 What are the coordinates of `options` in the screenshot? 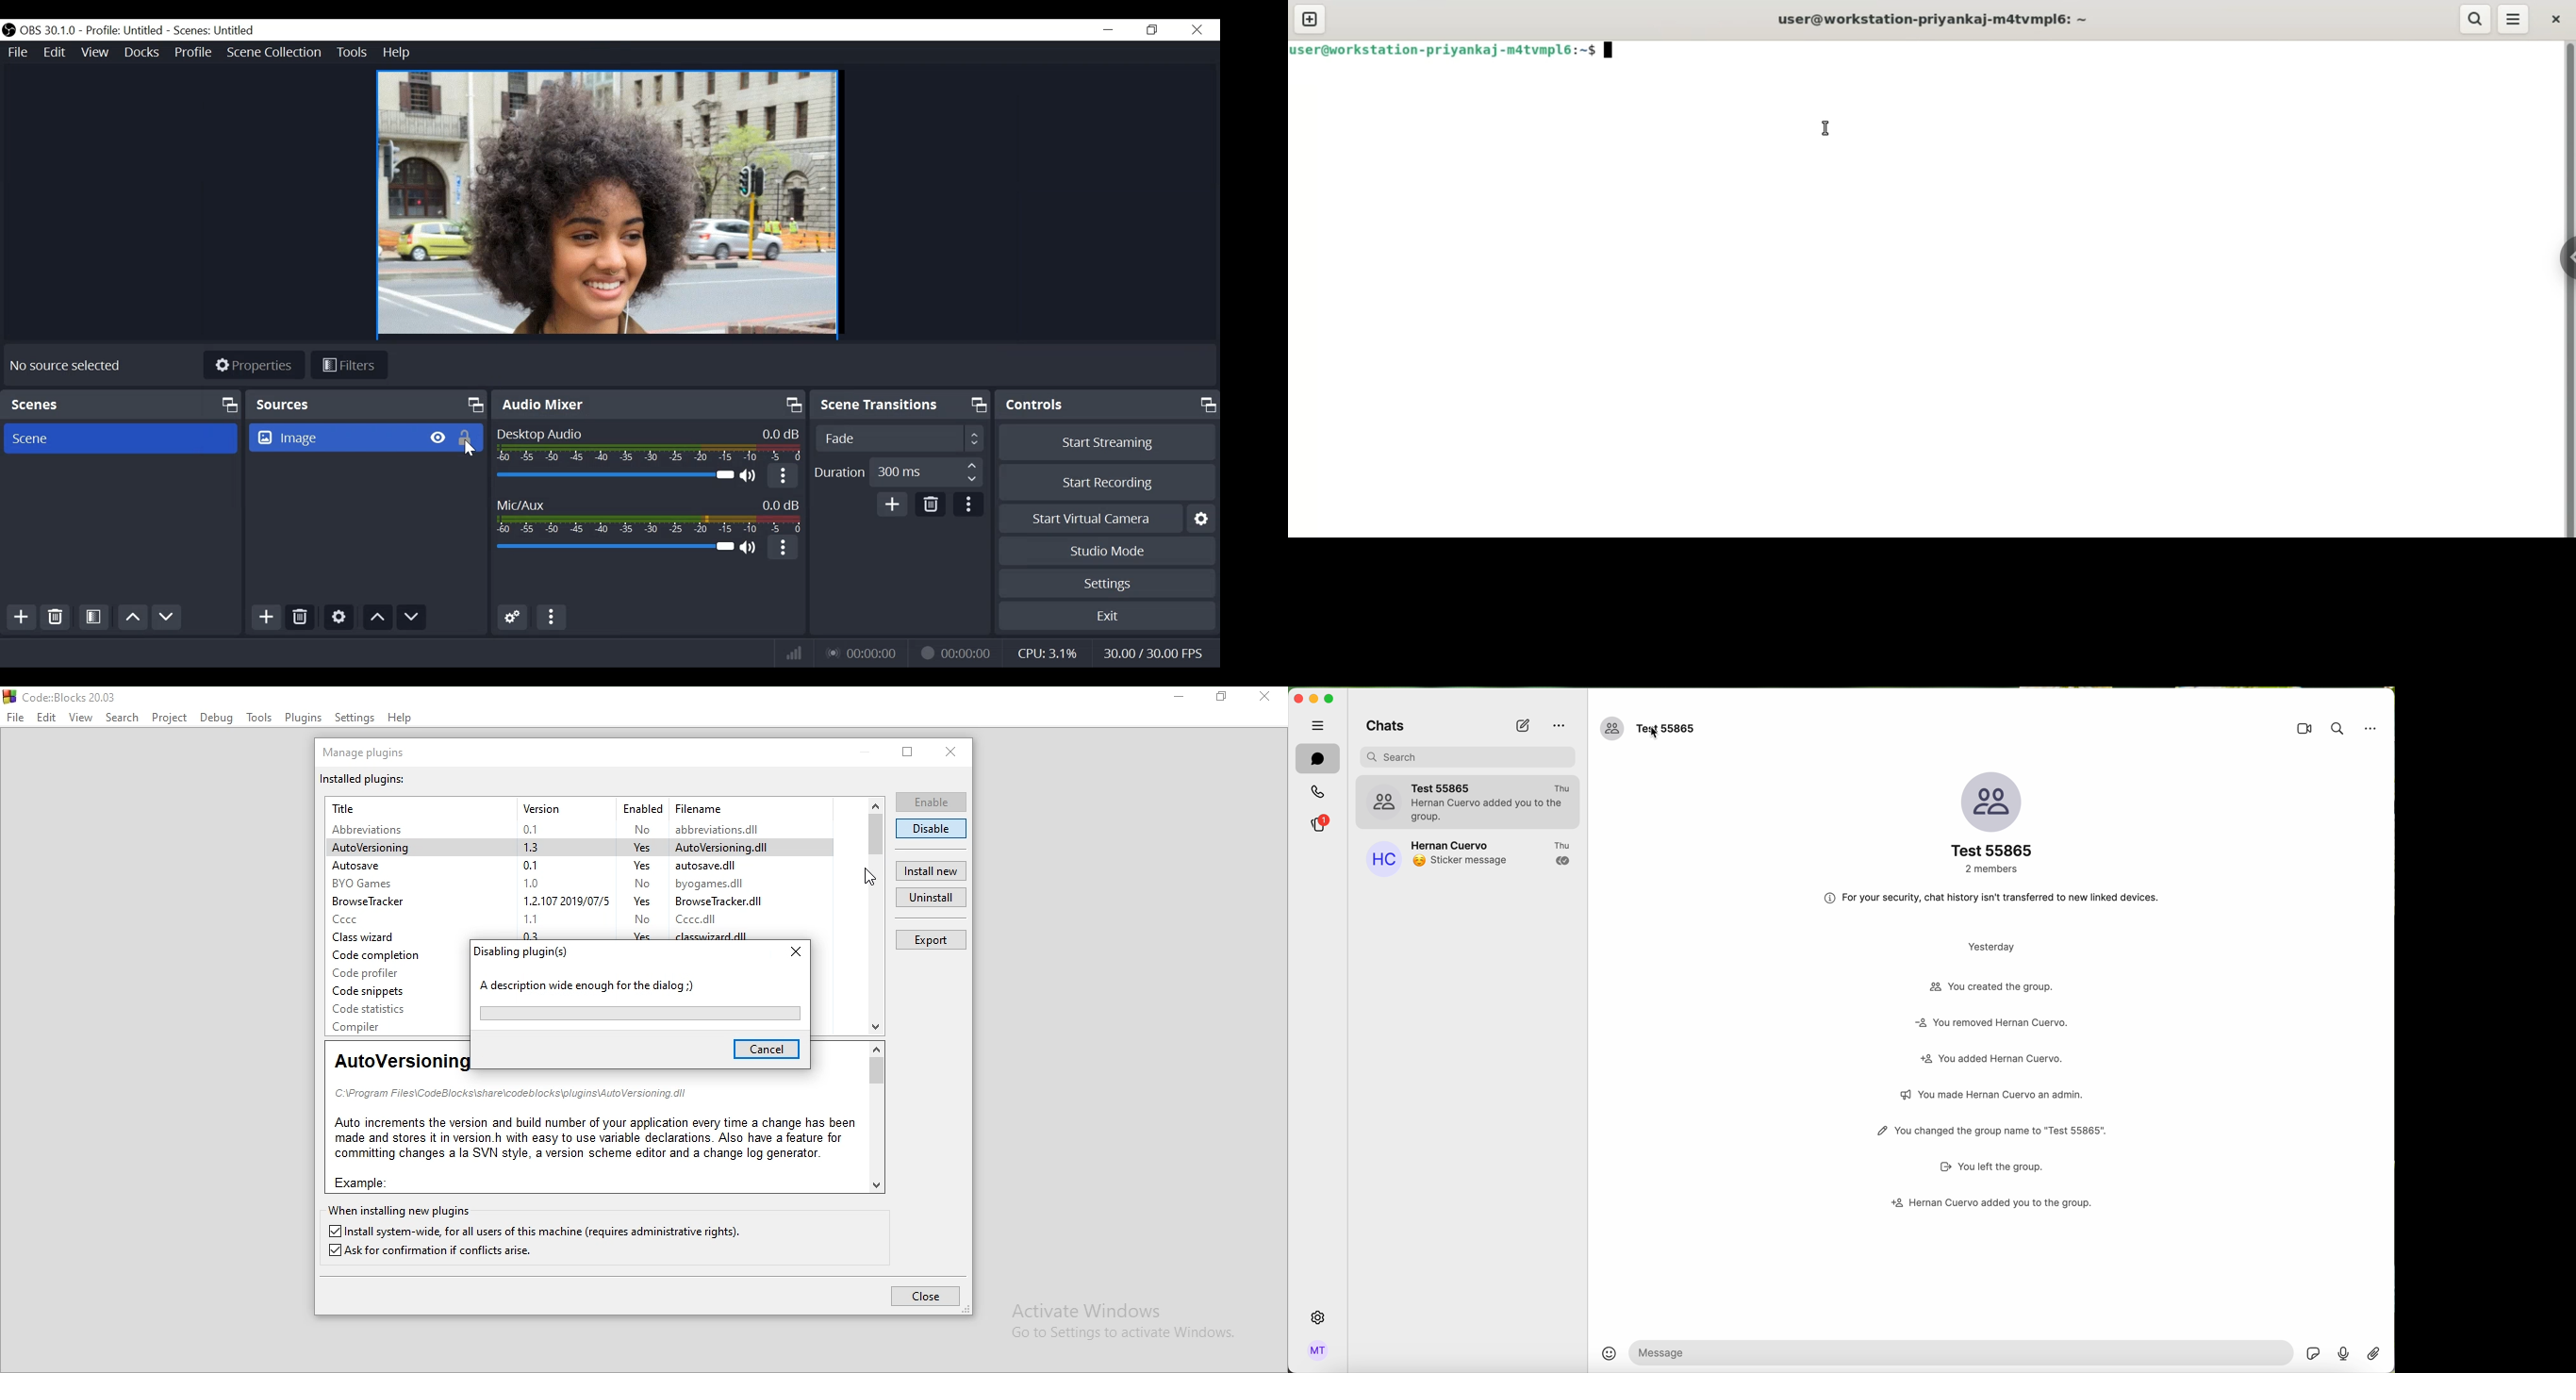 It's located at (1558, 726).